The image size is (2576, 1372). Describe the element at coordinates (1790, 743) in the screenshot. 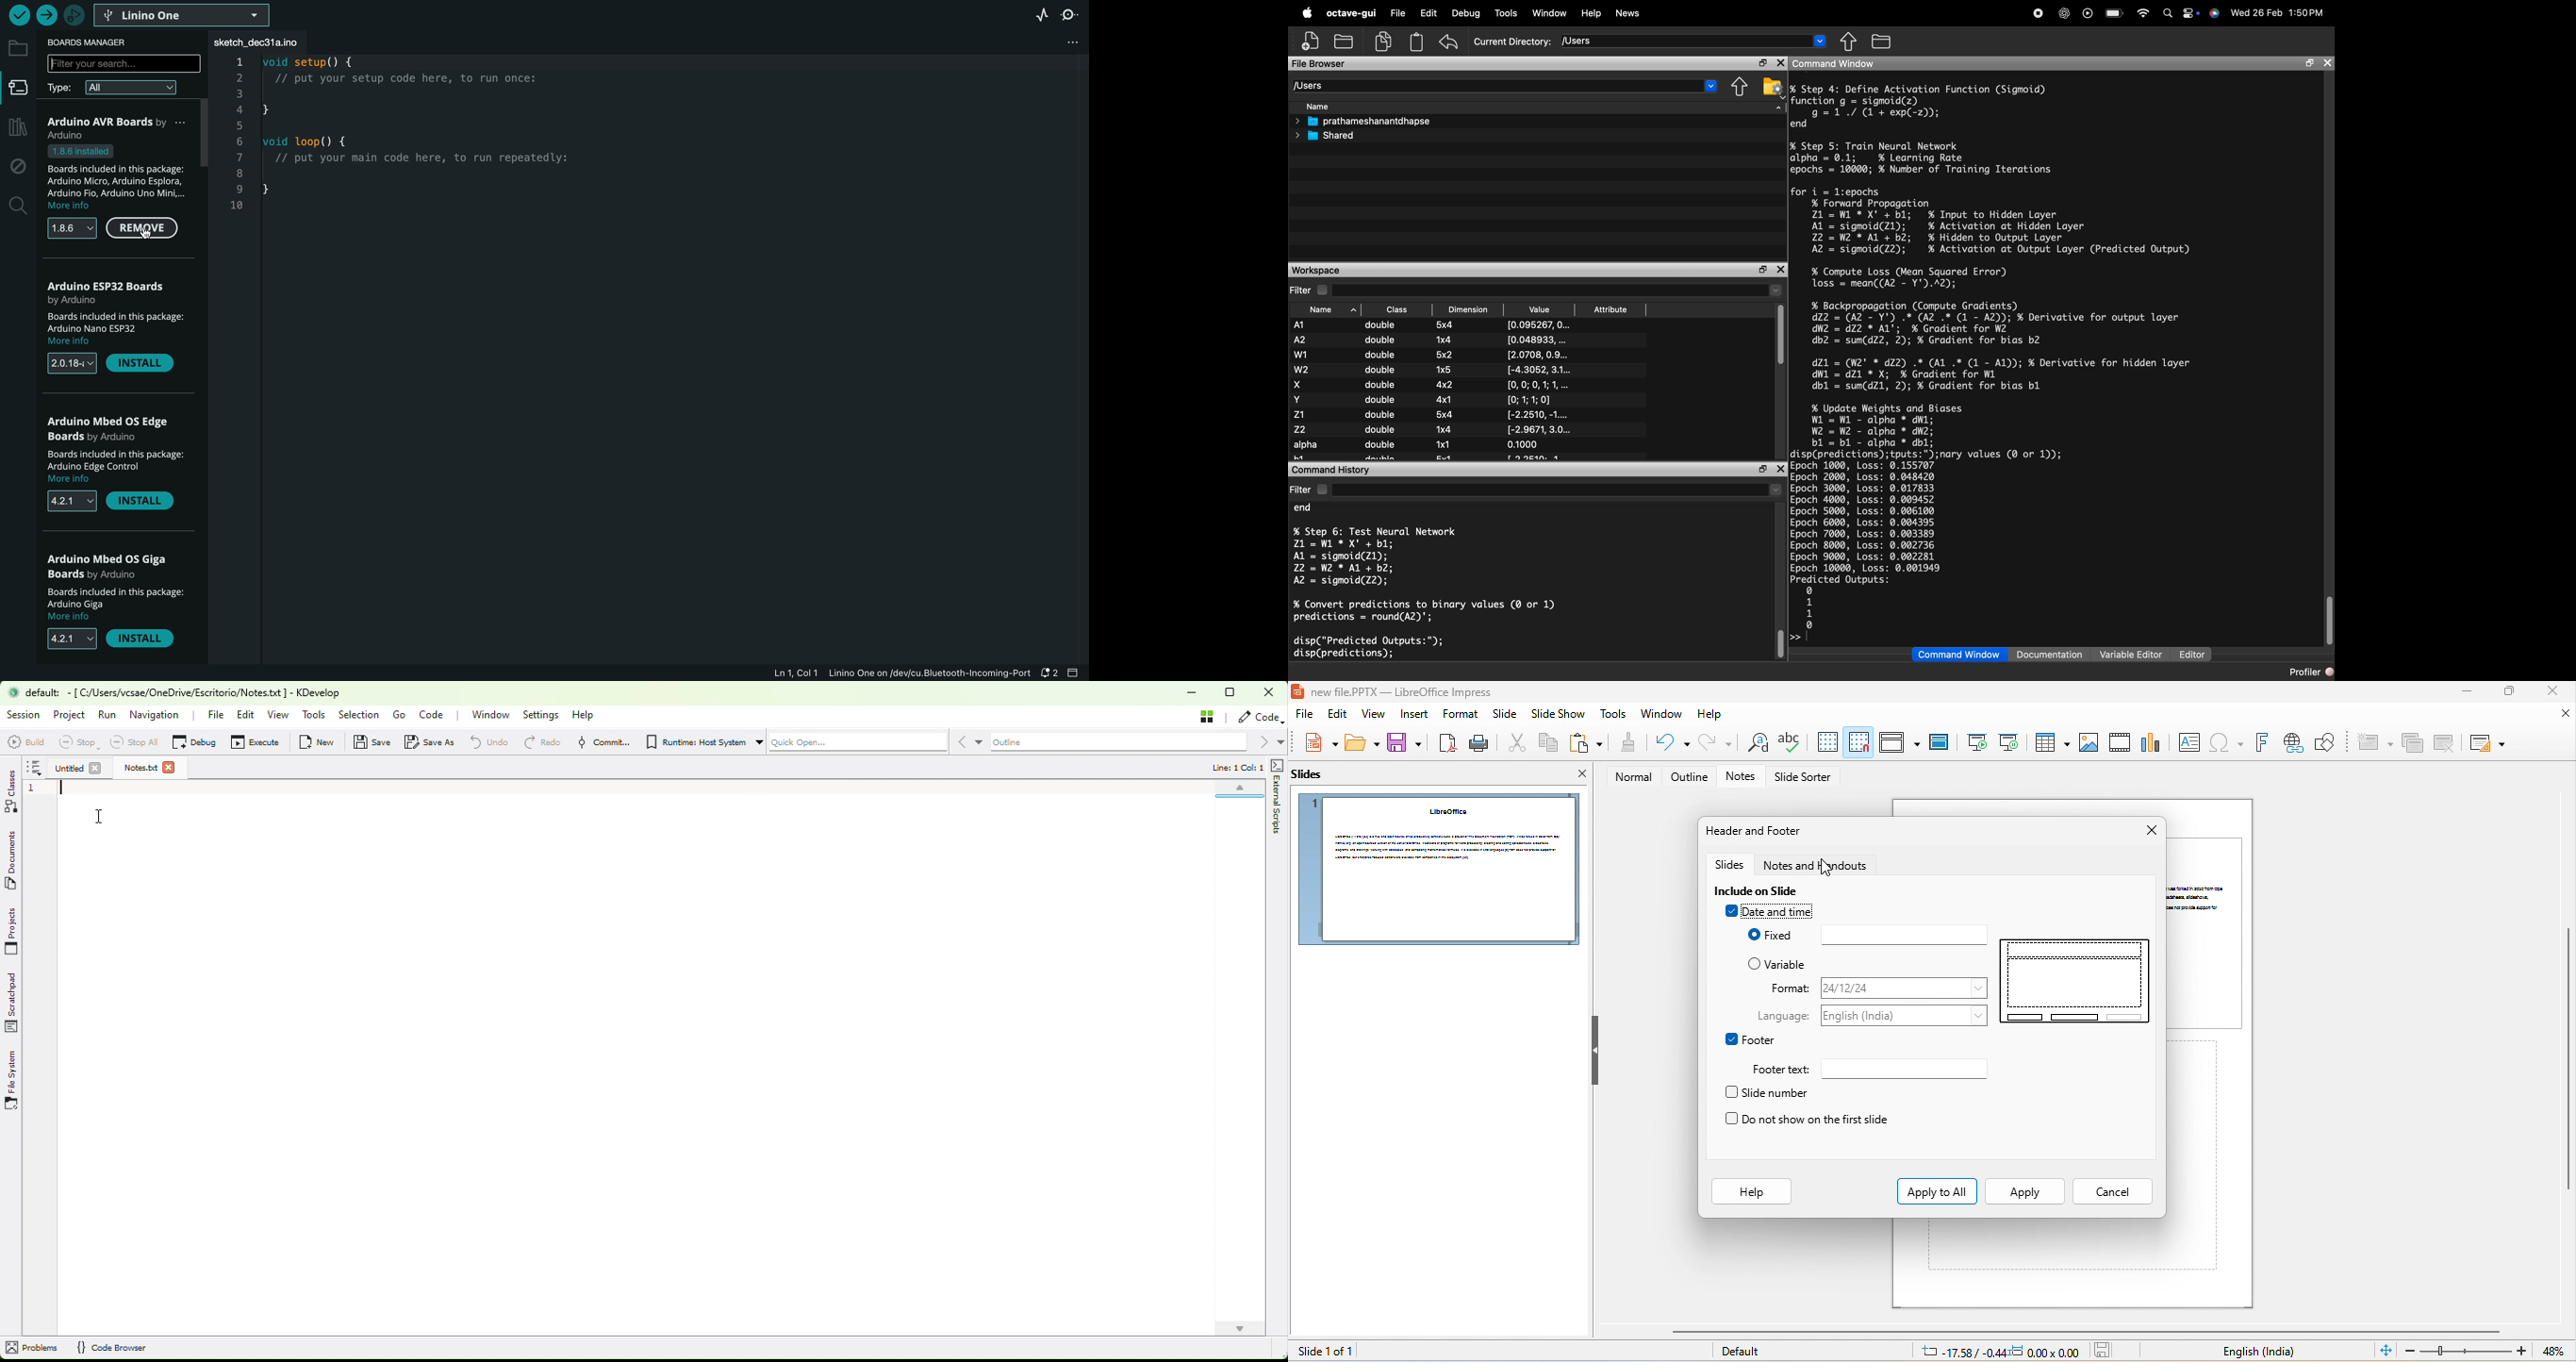

I see `spelling` at that location.